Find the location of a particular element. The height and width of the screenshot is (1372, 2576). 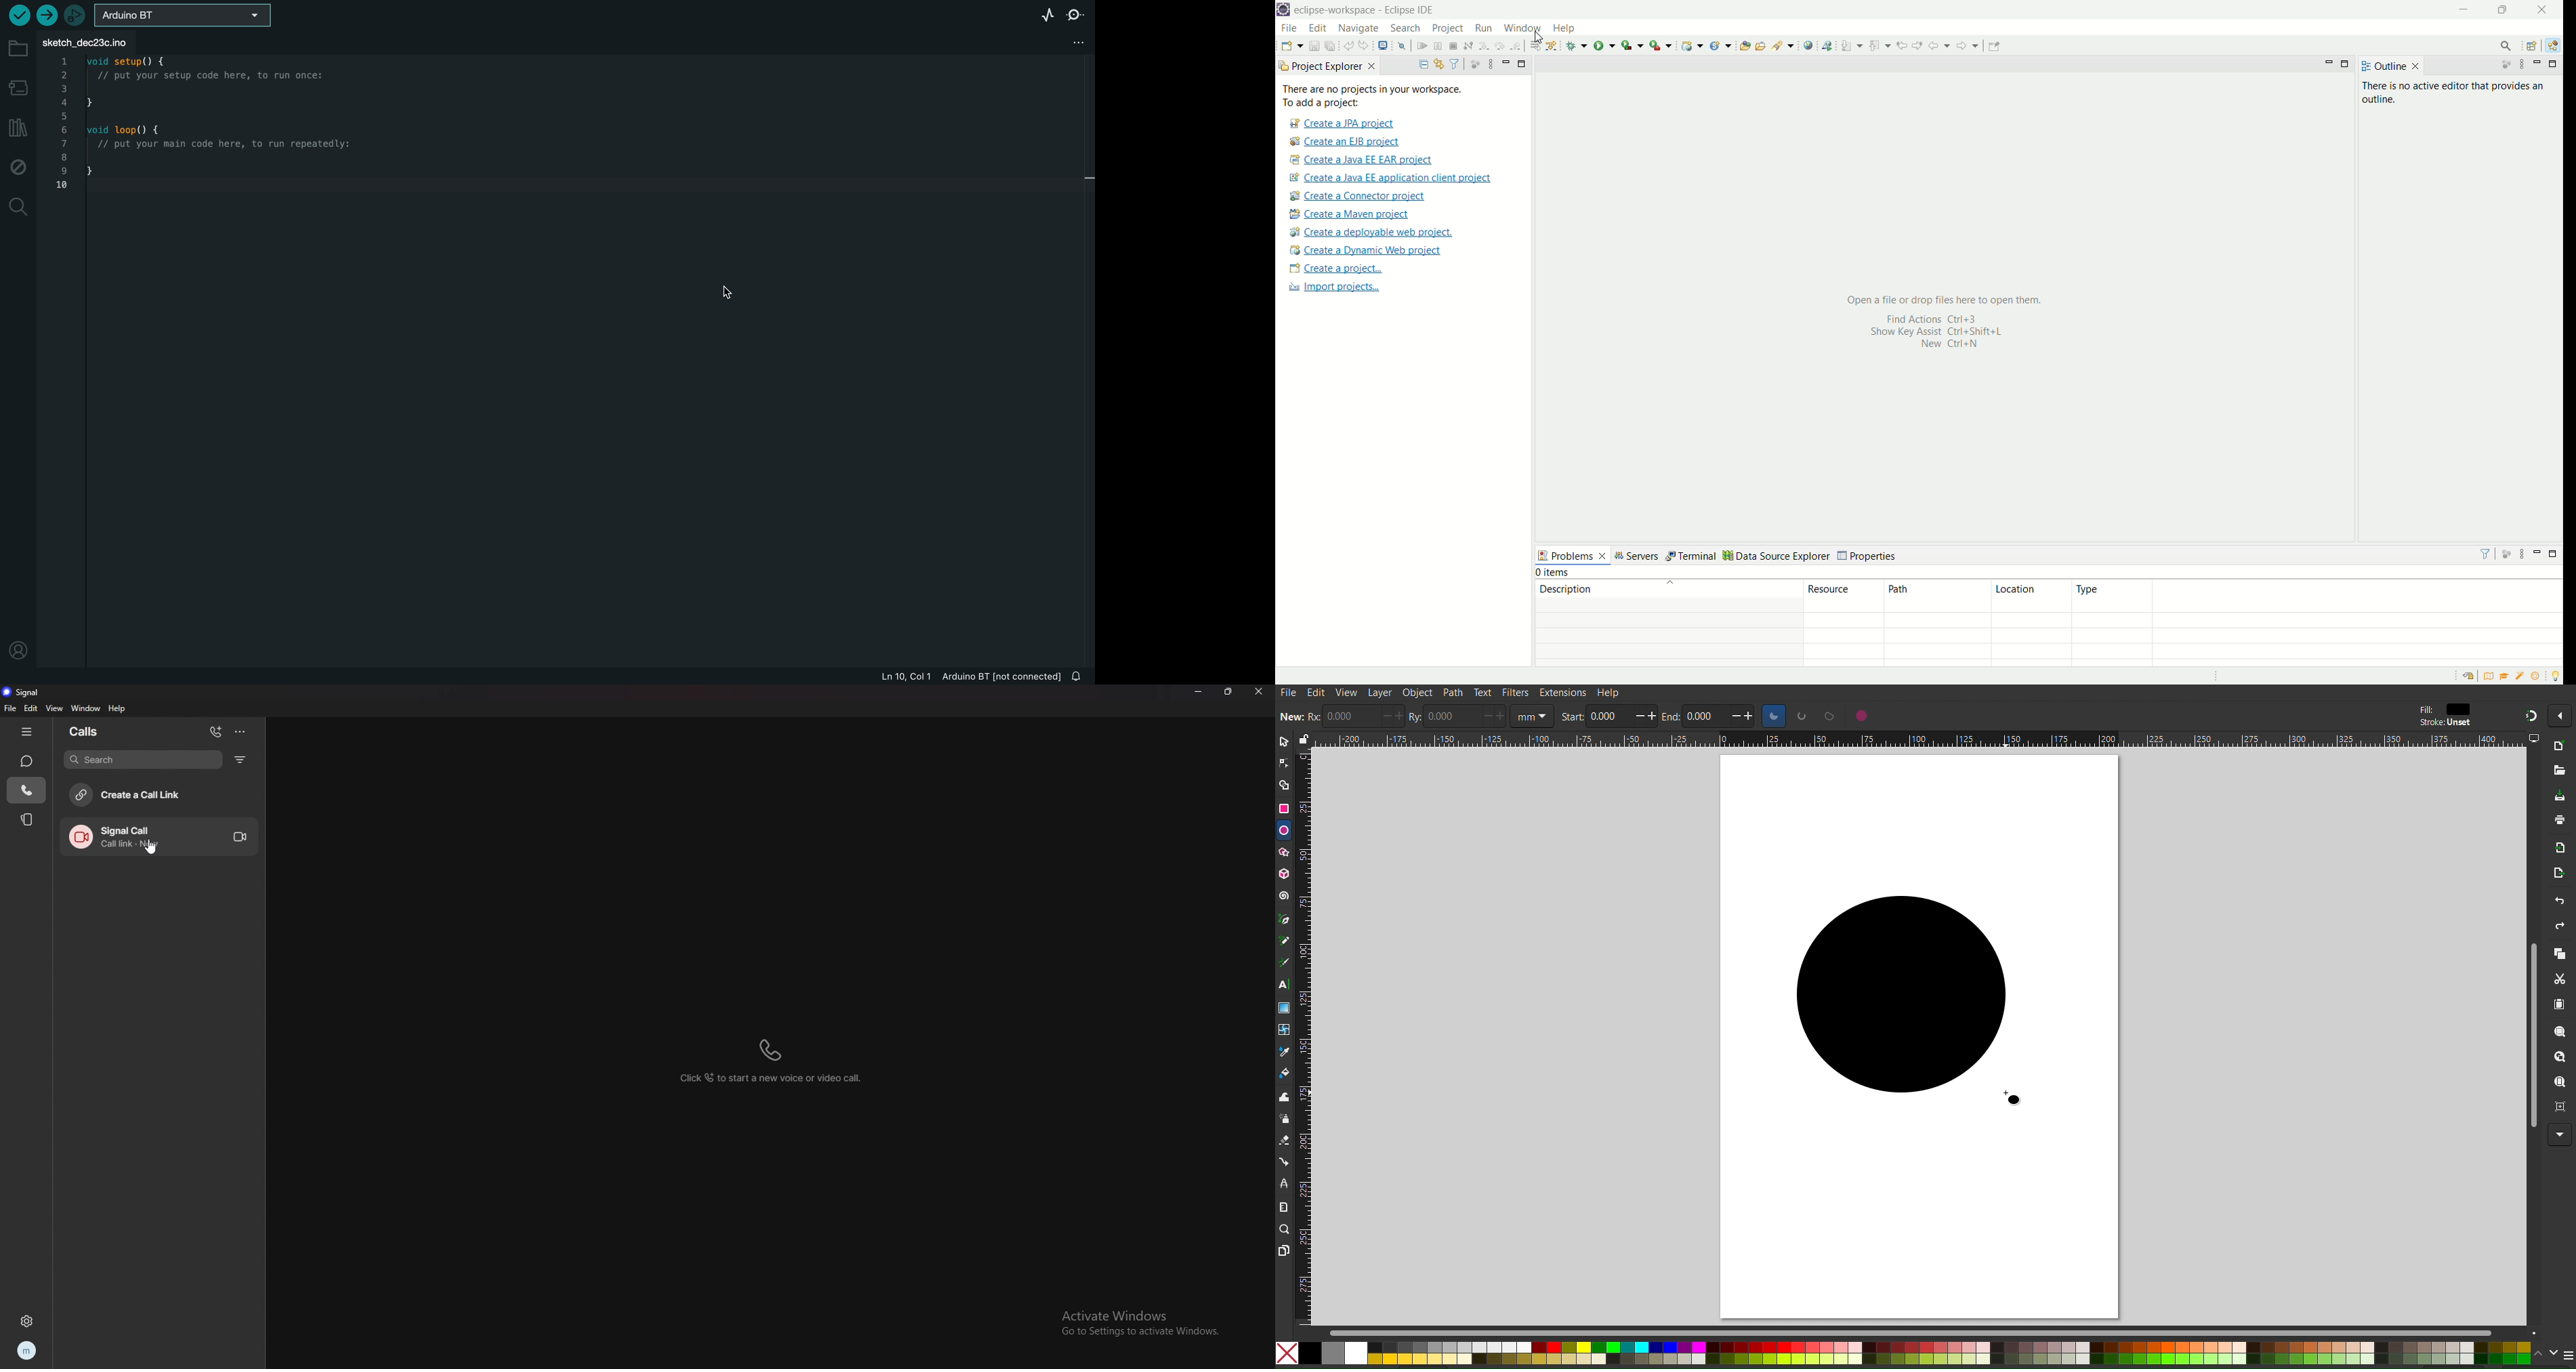

Cut is located at coordinates (2559, 979).